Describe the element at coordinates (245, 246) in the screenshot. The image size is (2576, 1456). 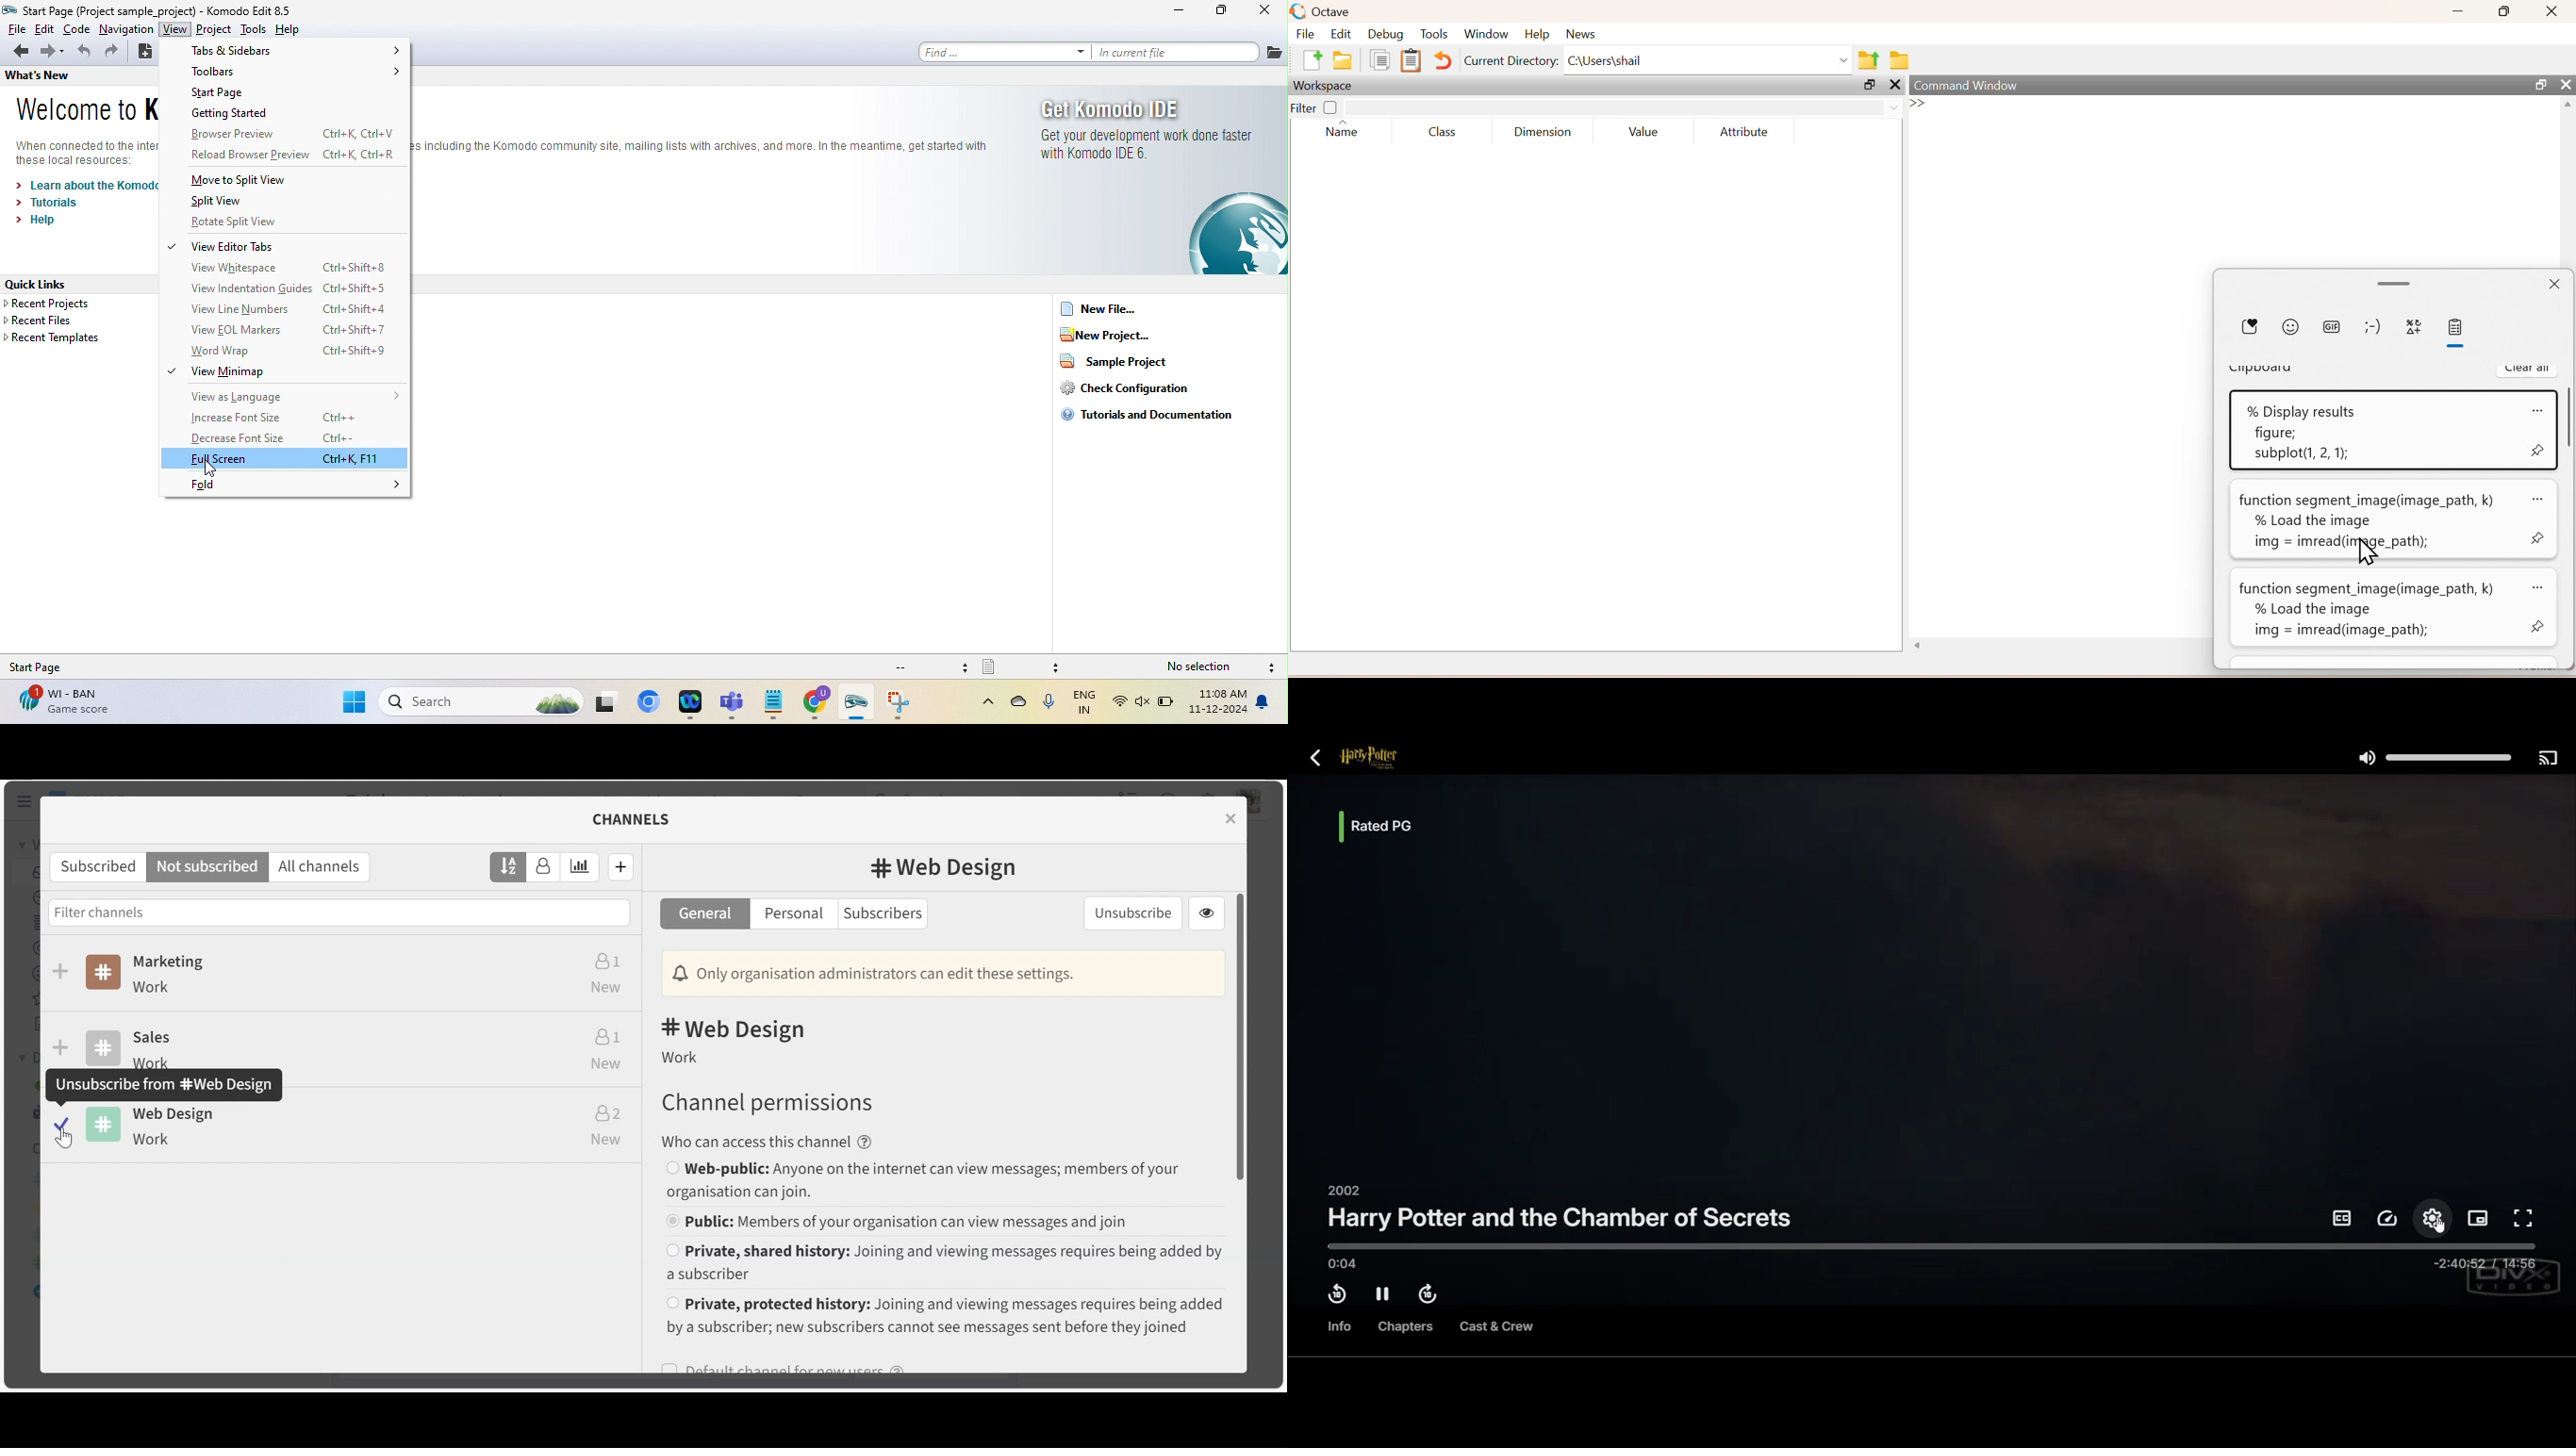
I see `view editor tabs` at that location.